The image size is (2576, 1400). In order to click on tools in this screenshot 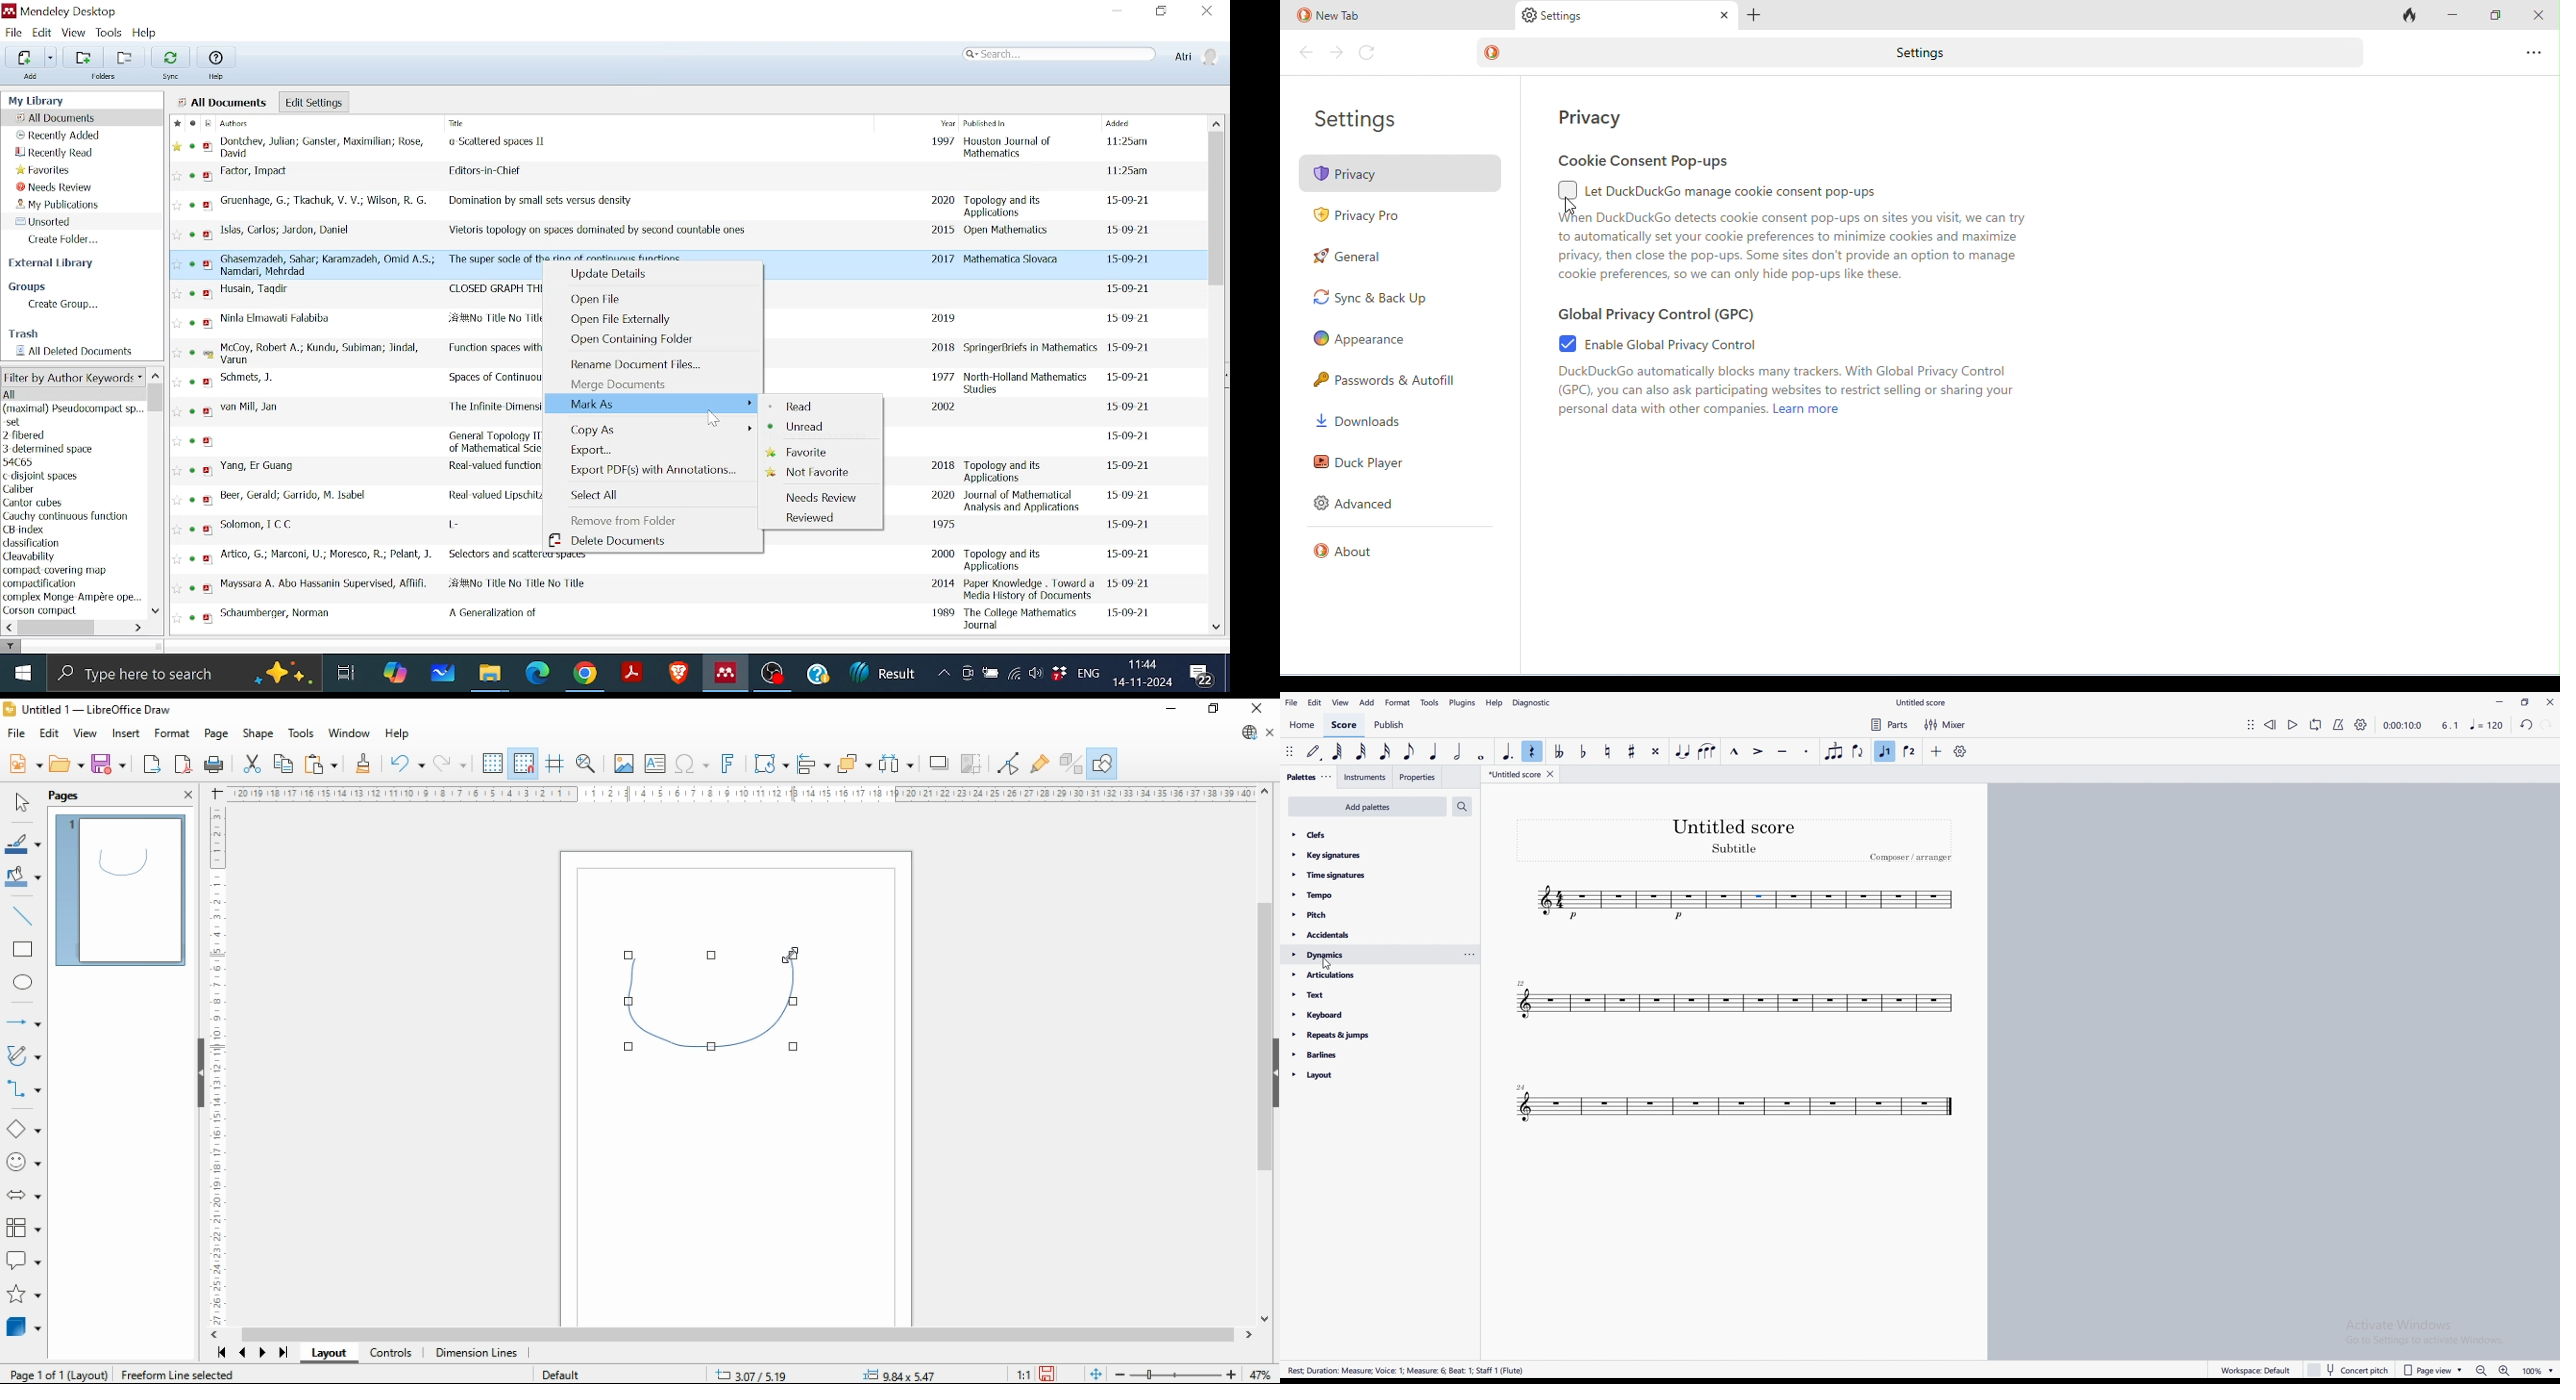, I will do `click(302, 733)`.